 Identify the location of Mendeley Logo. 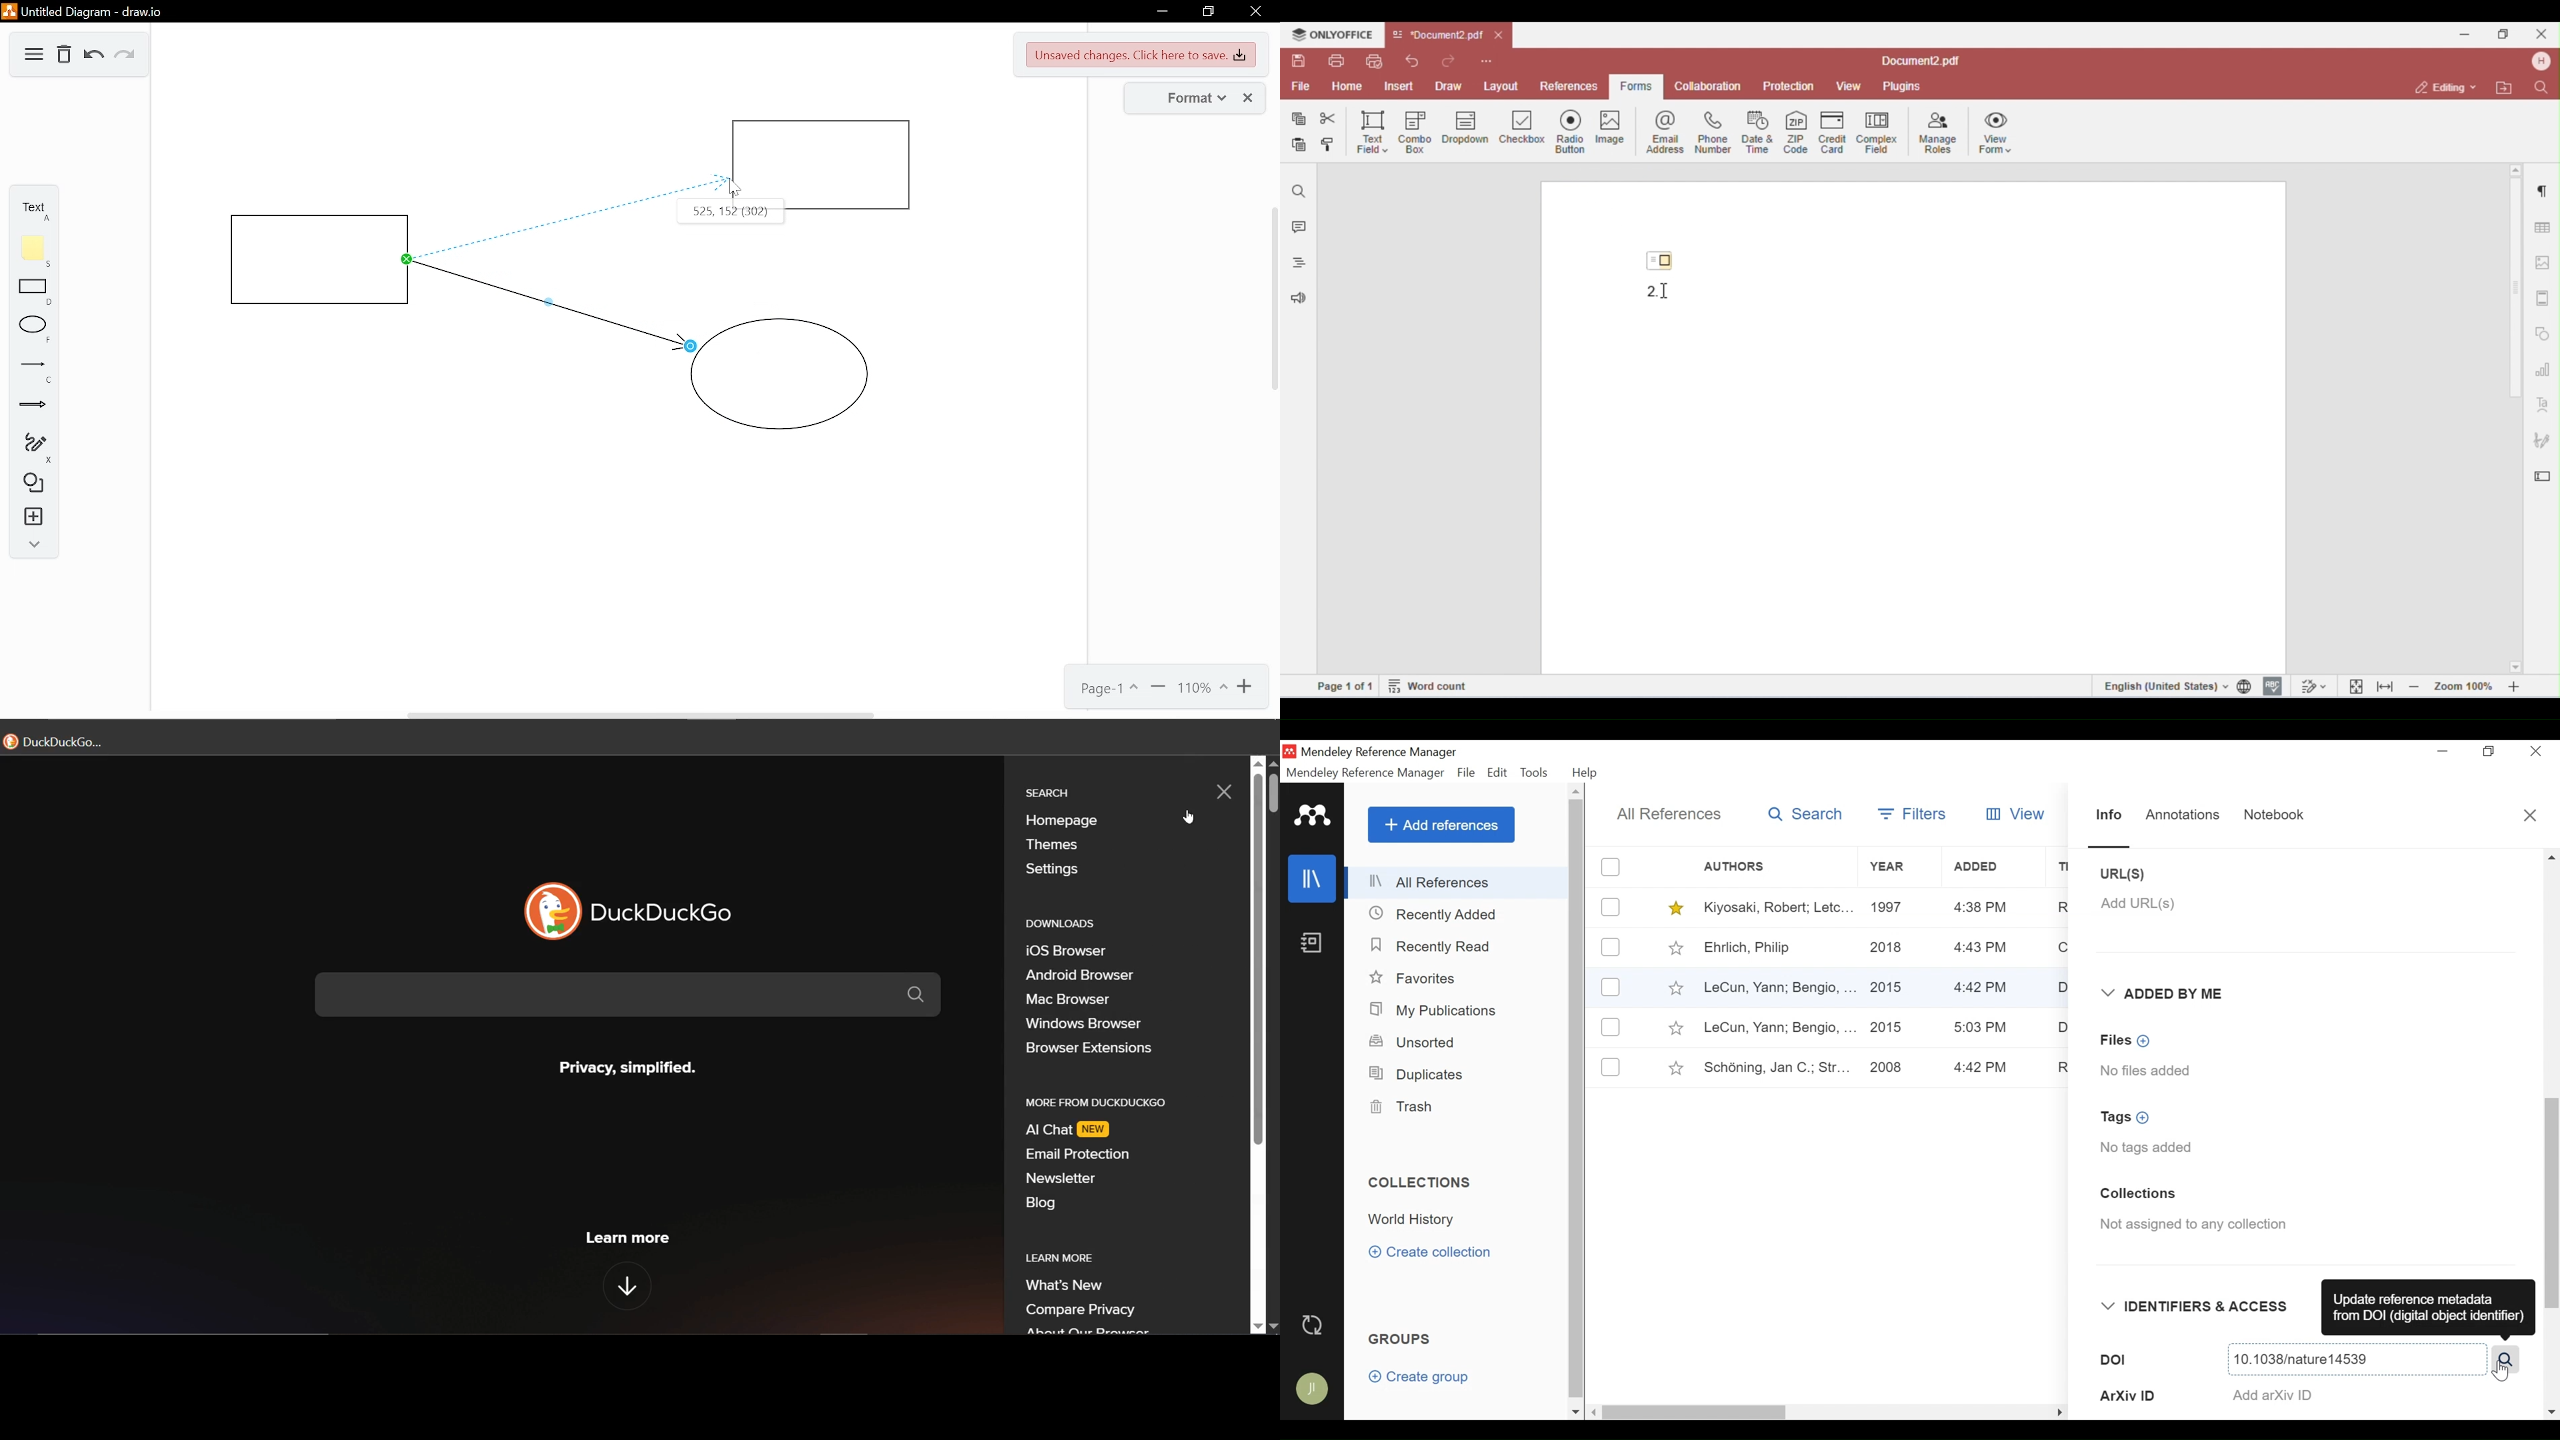
(1313, 818).